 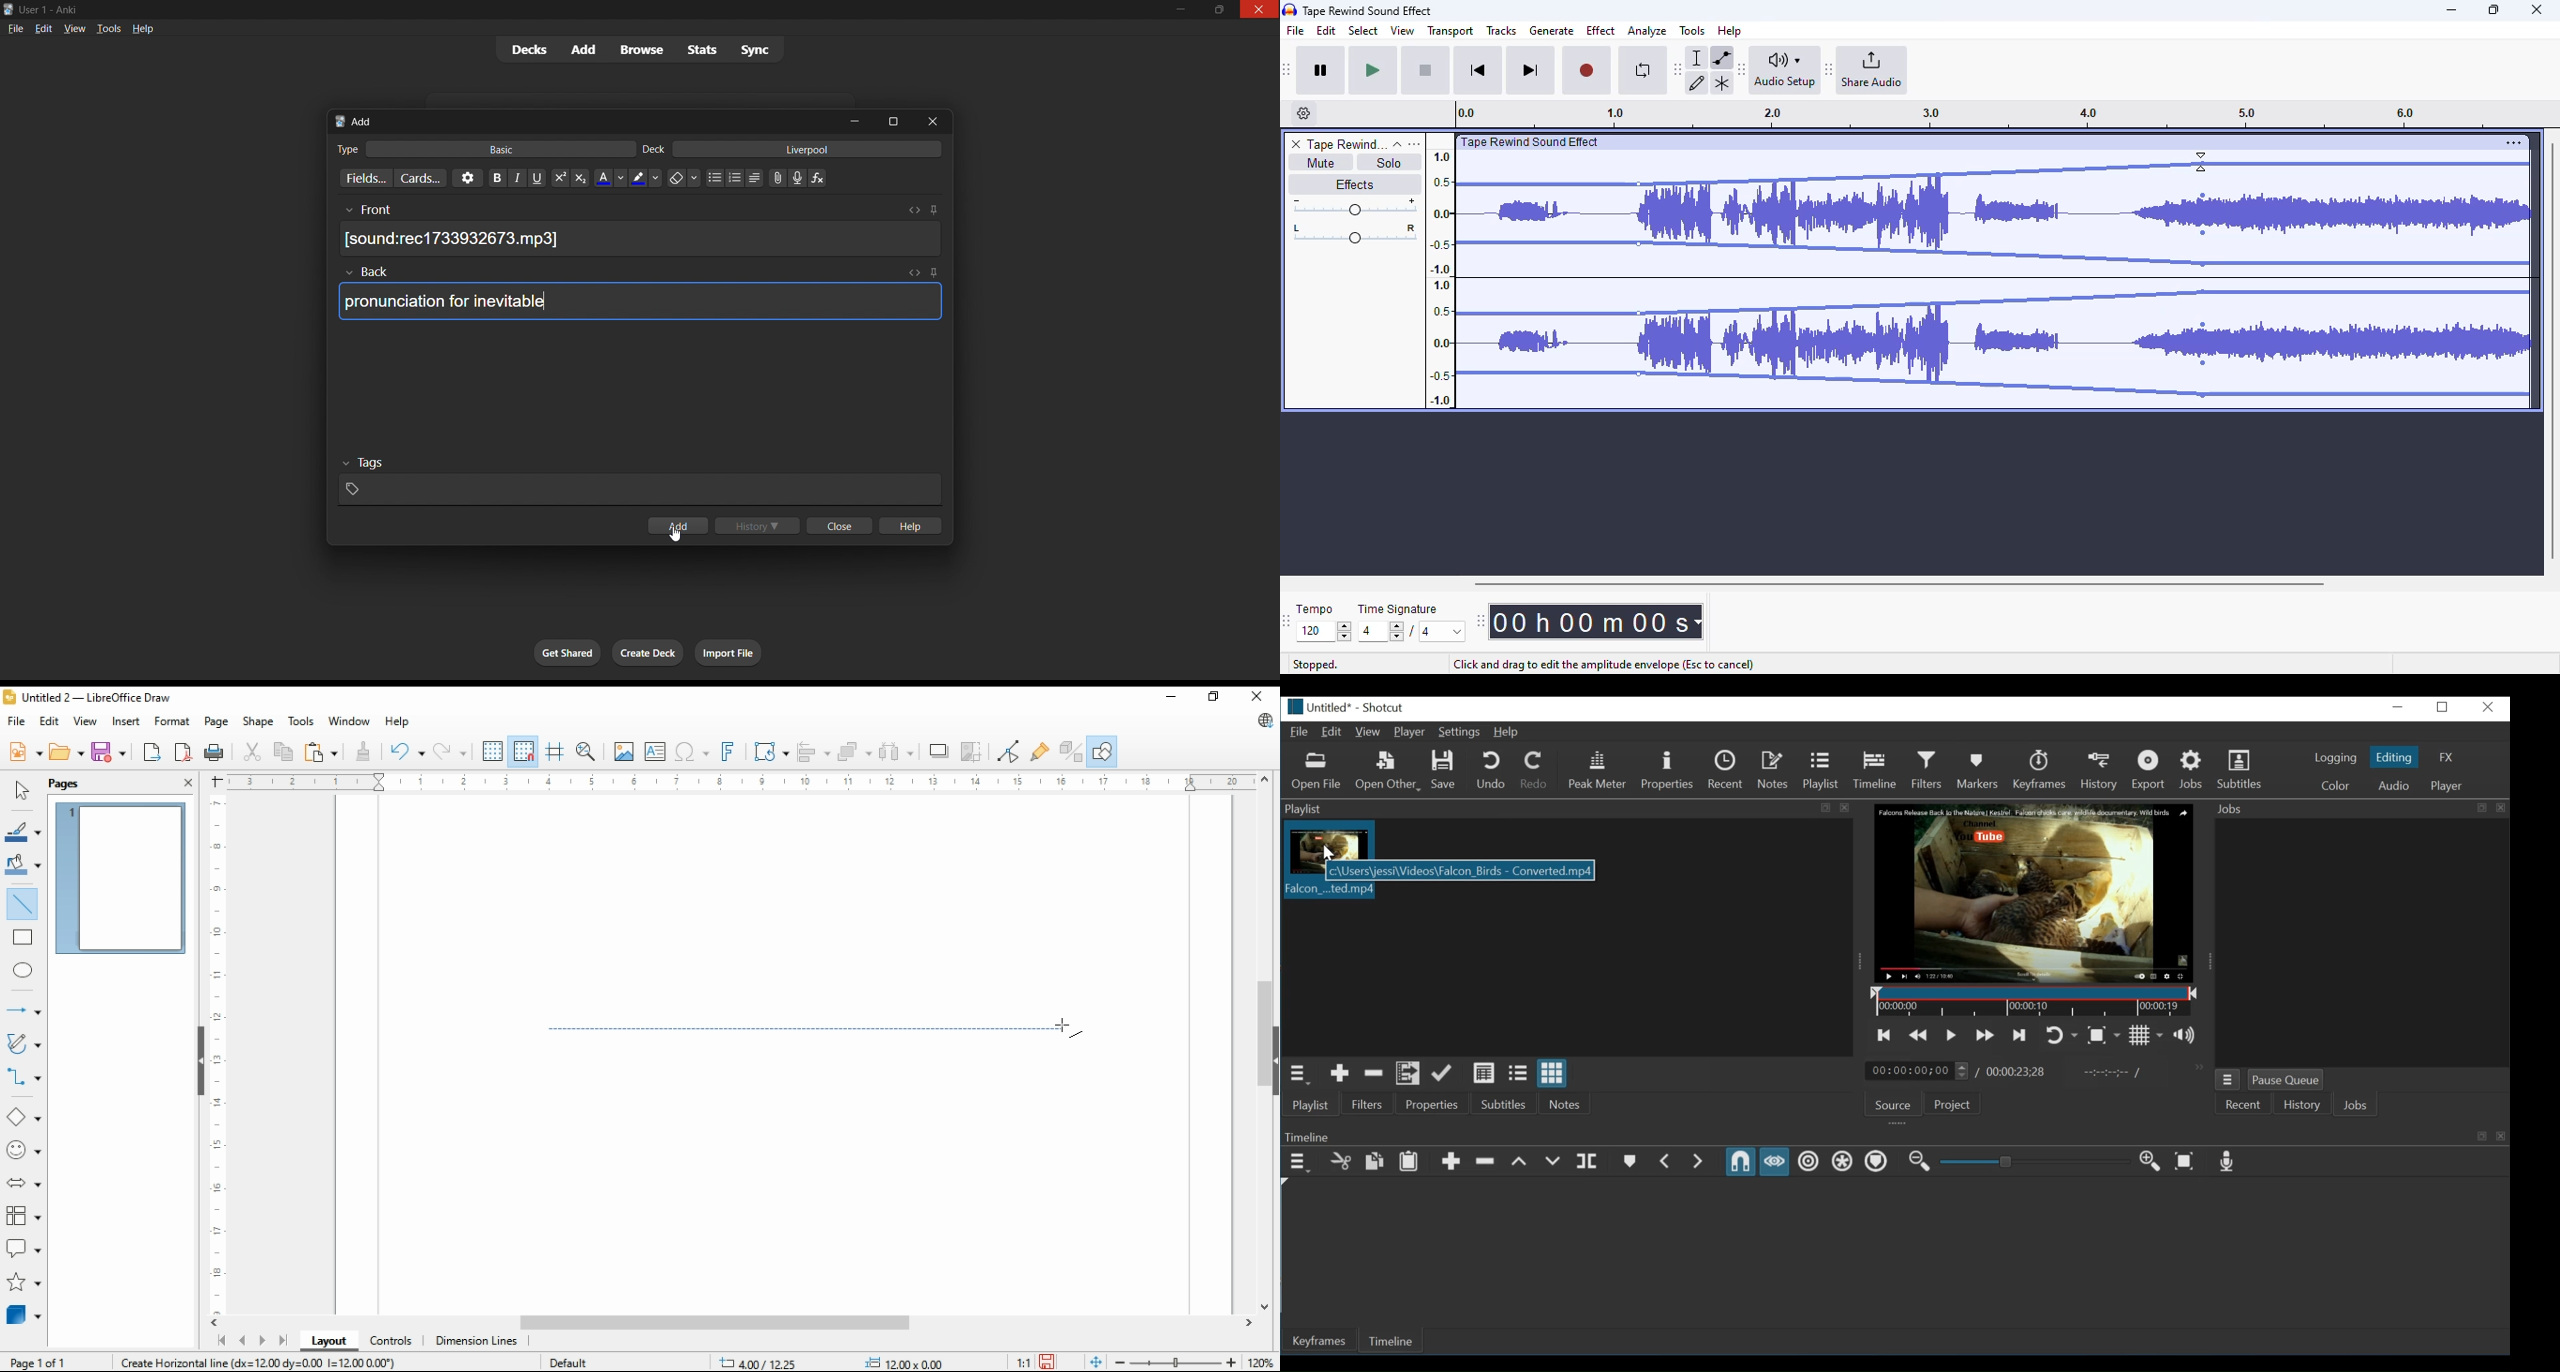 I want to click on Move audacity tools toolbar, so click(x=1678, y=68).